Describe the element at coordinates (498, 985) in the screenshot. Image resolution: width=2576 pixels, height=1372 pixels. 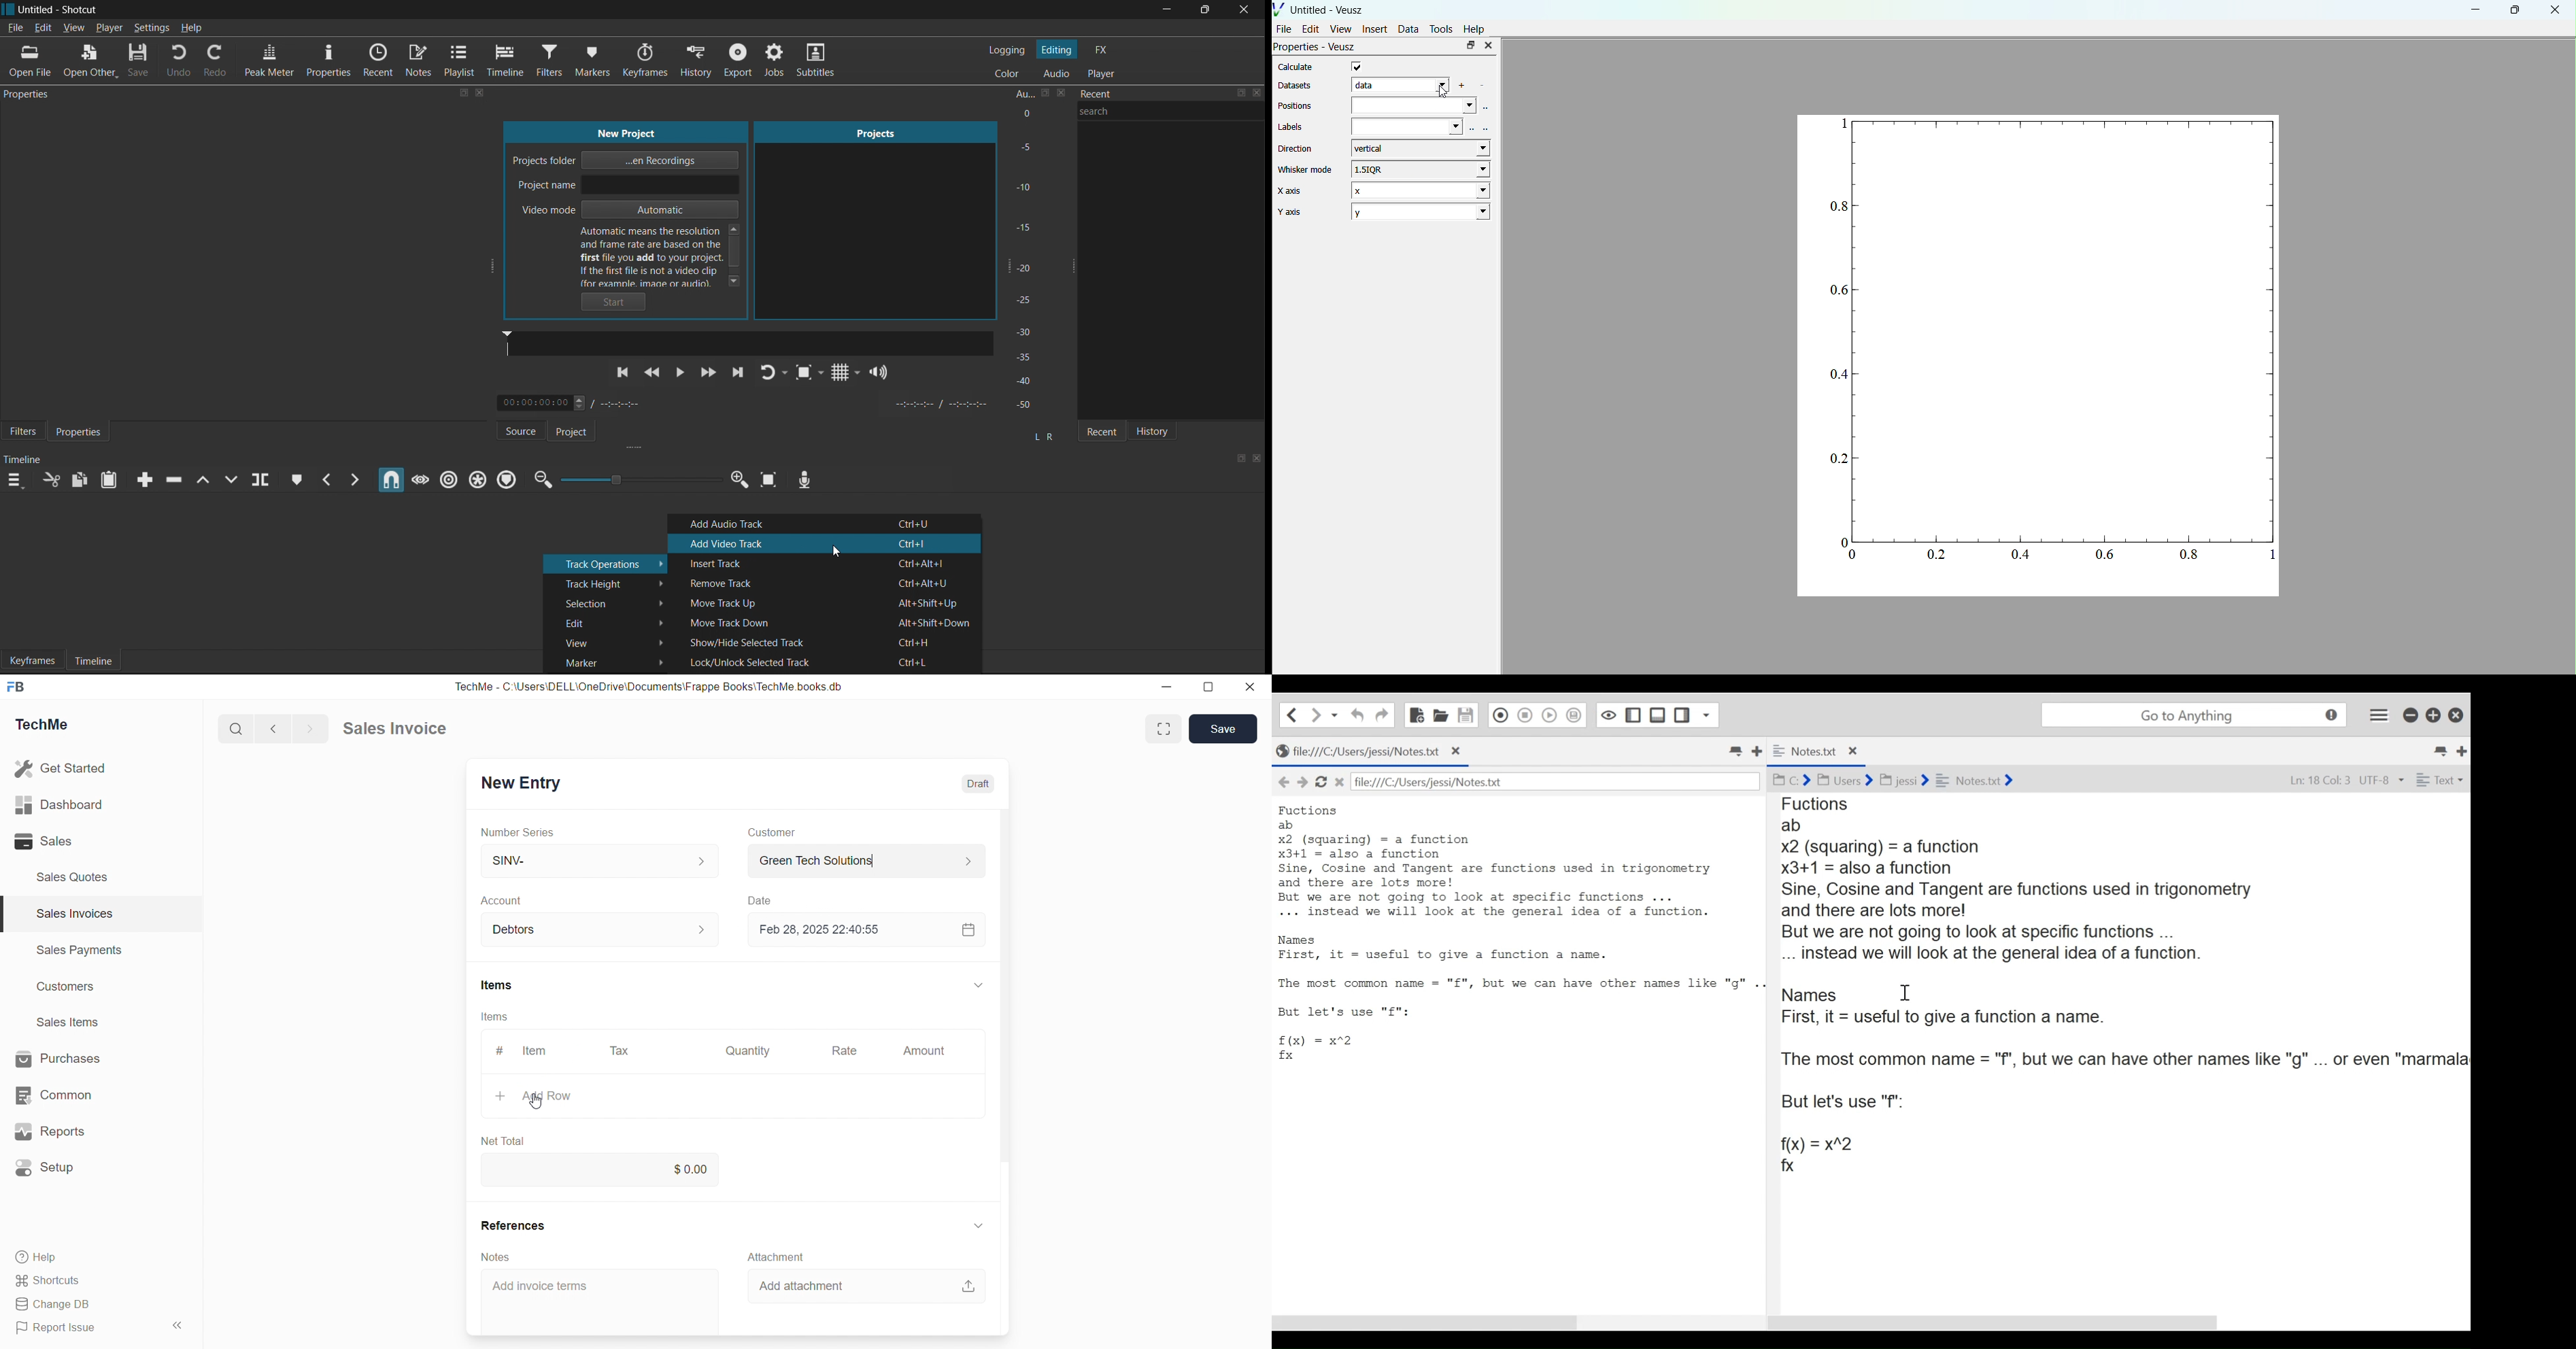
I see `Items` at that location.